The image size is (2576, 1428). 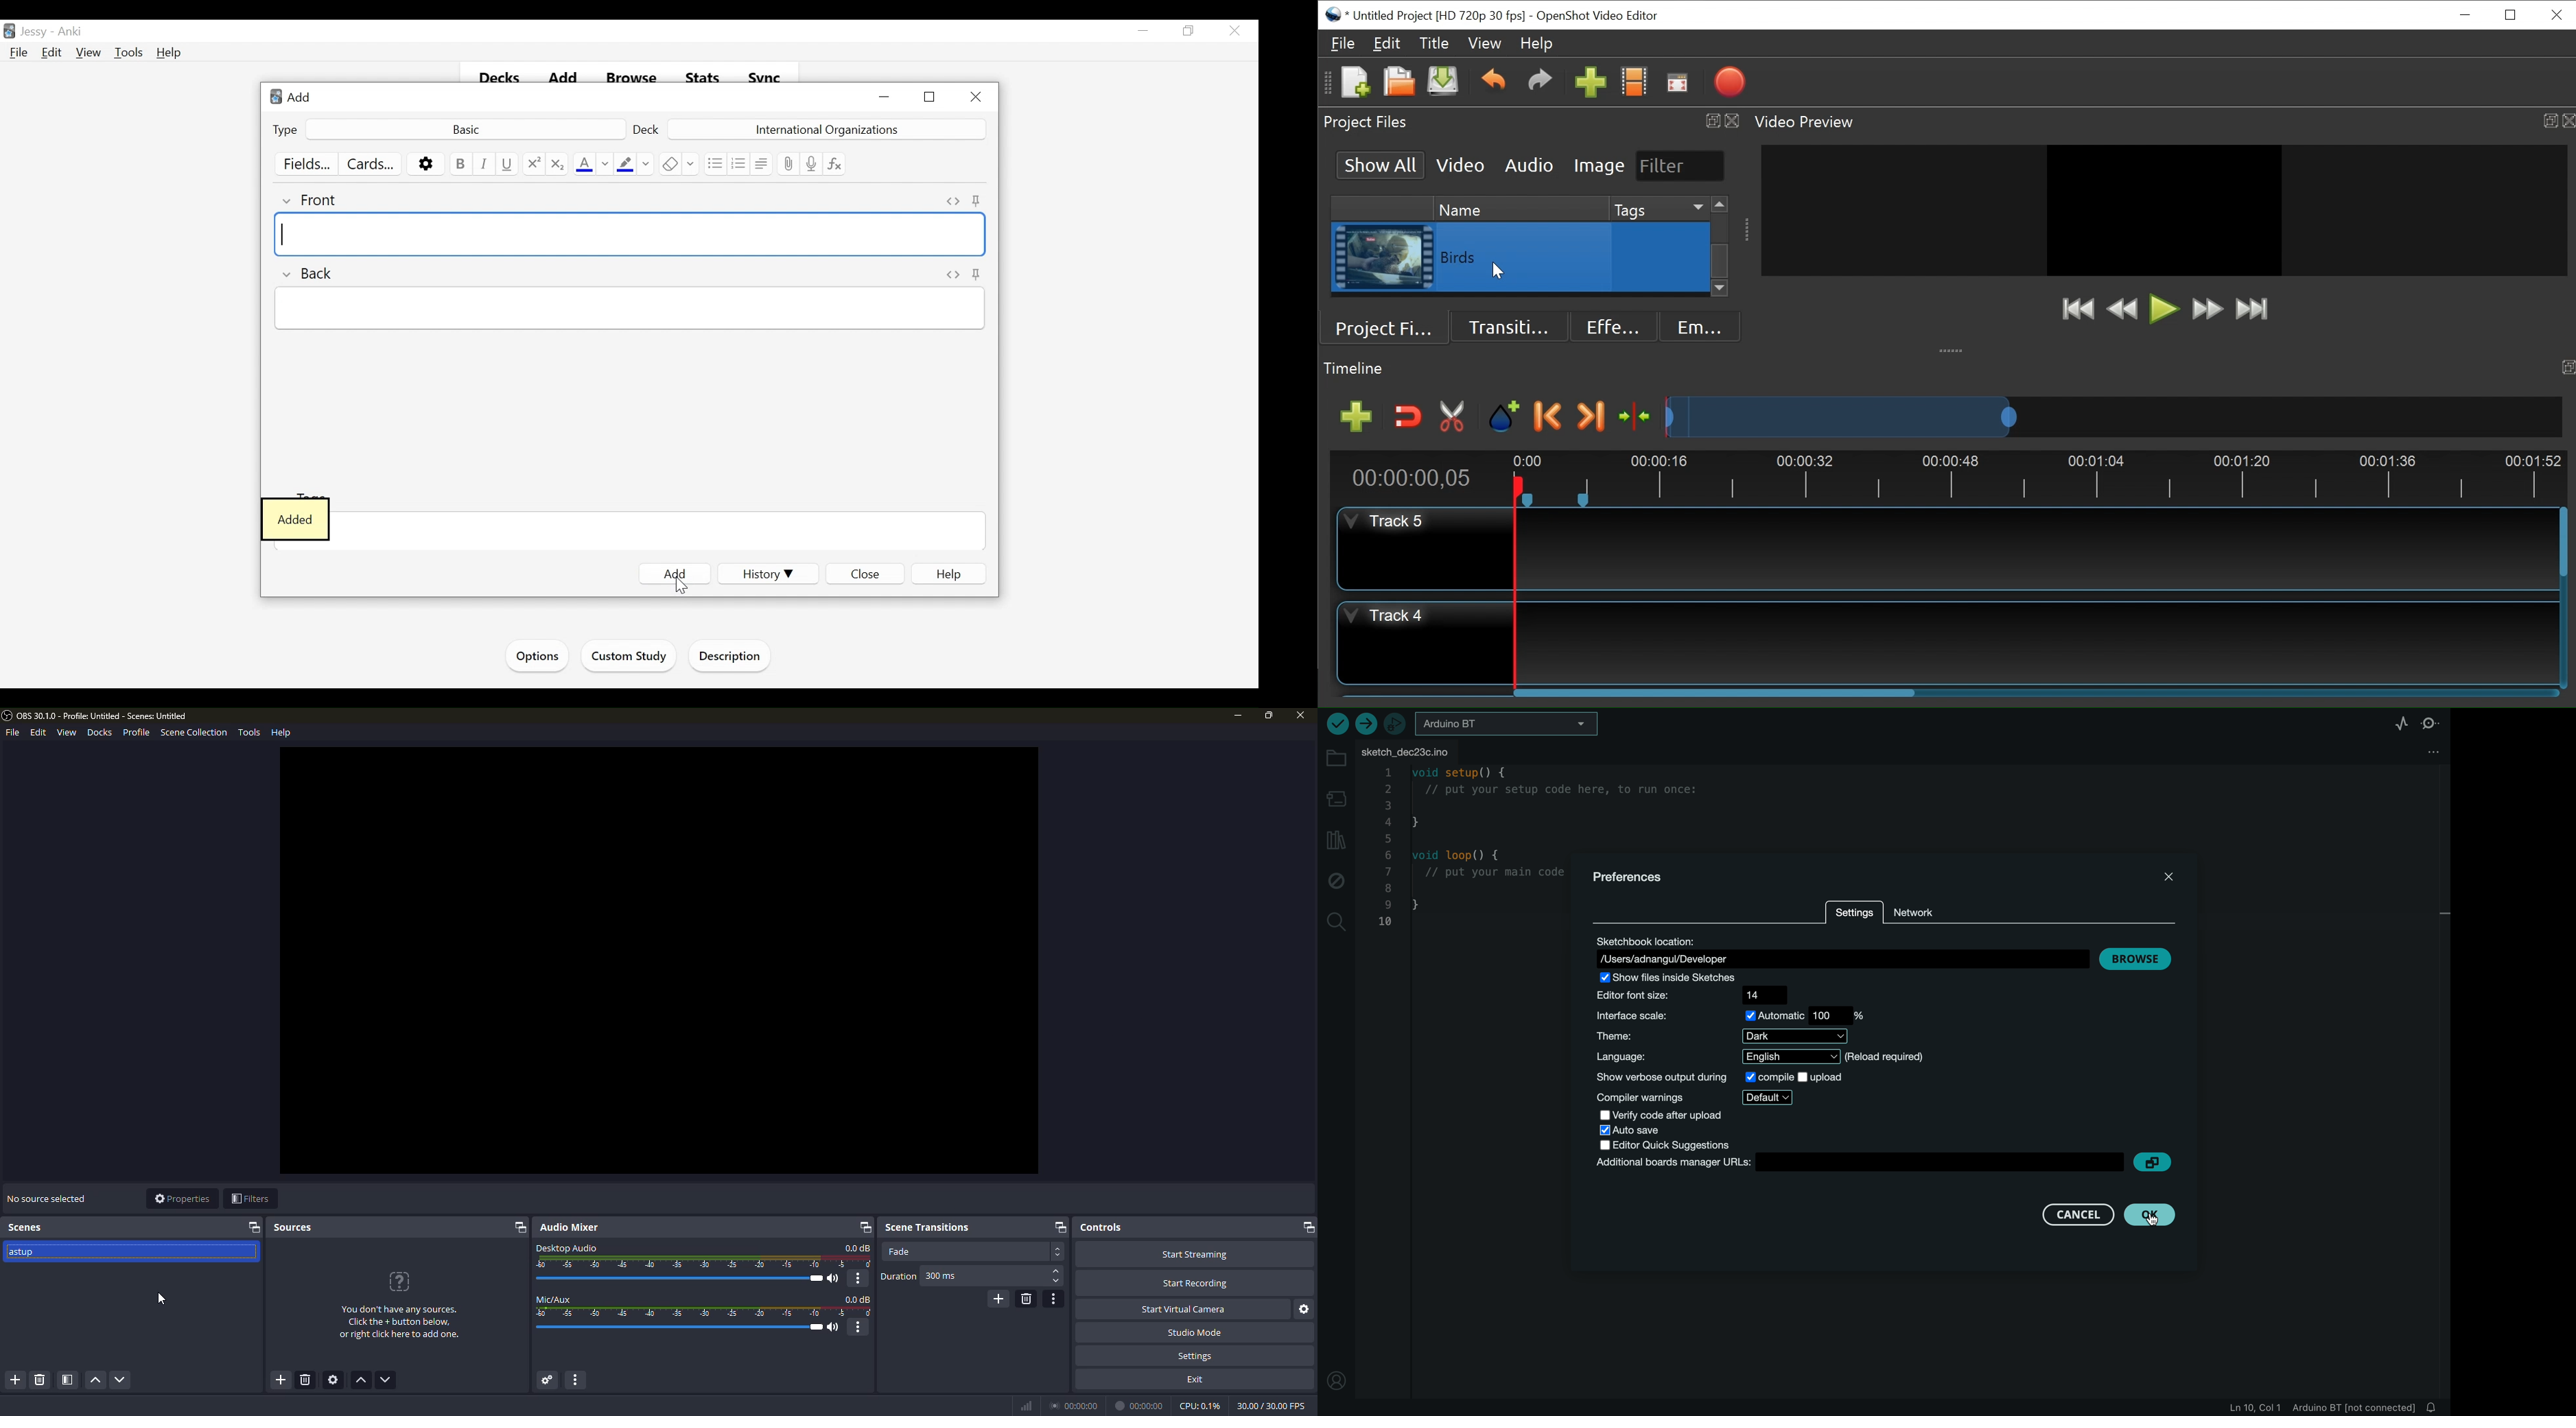 I want to click on Italics, so click(x=485, y=164).